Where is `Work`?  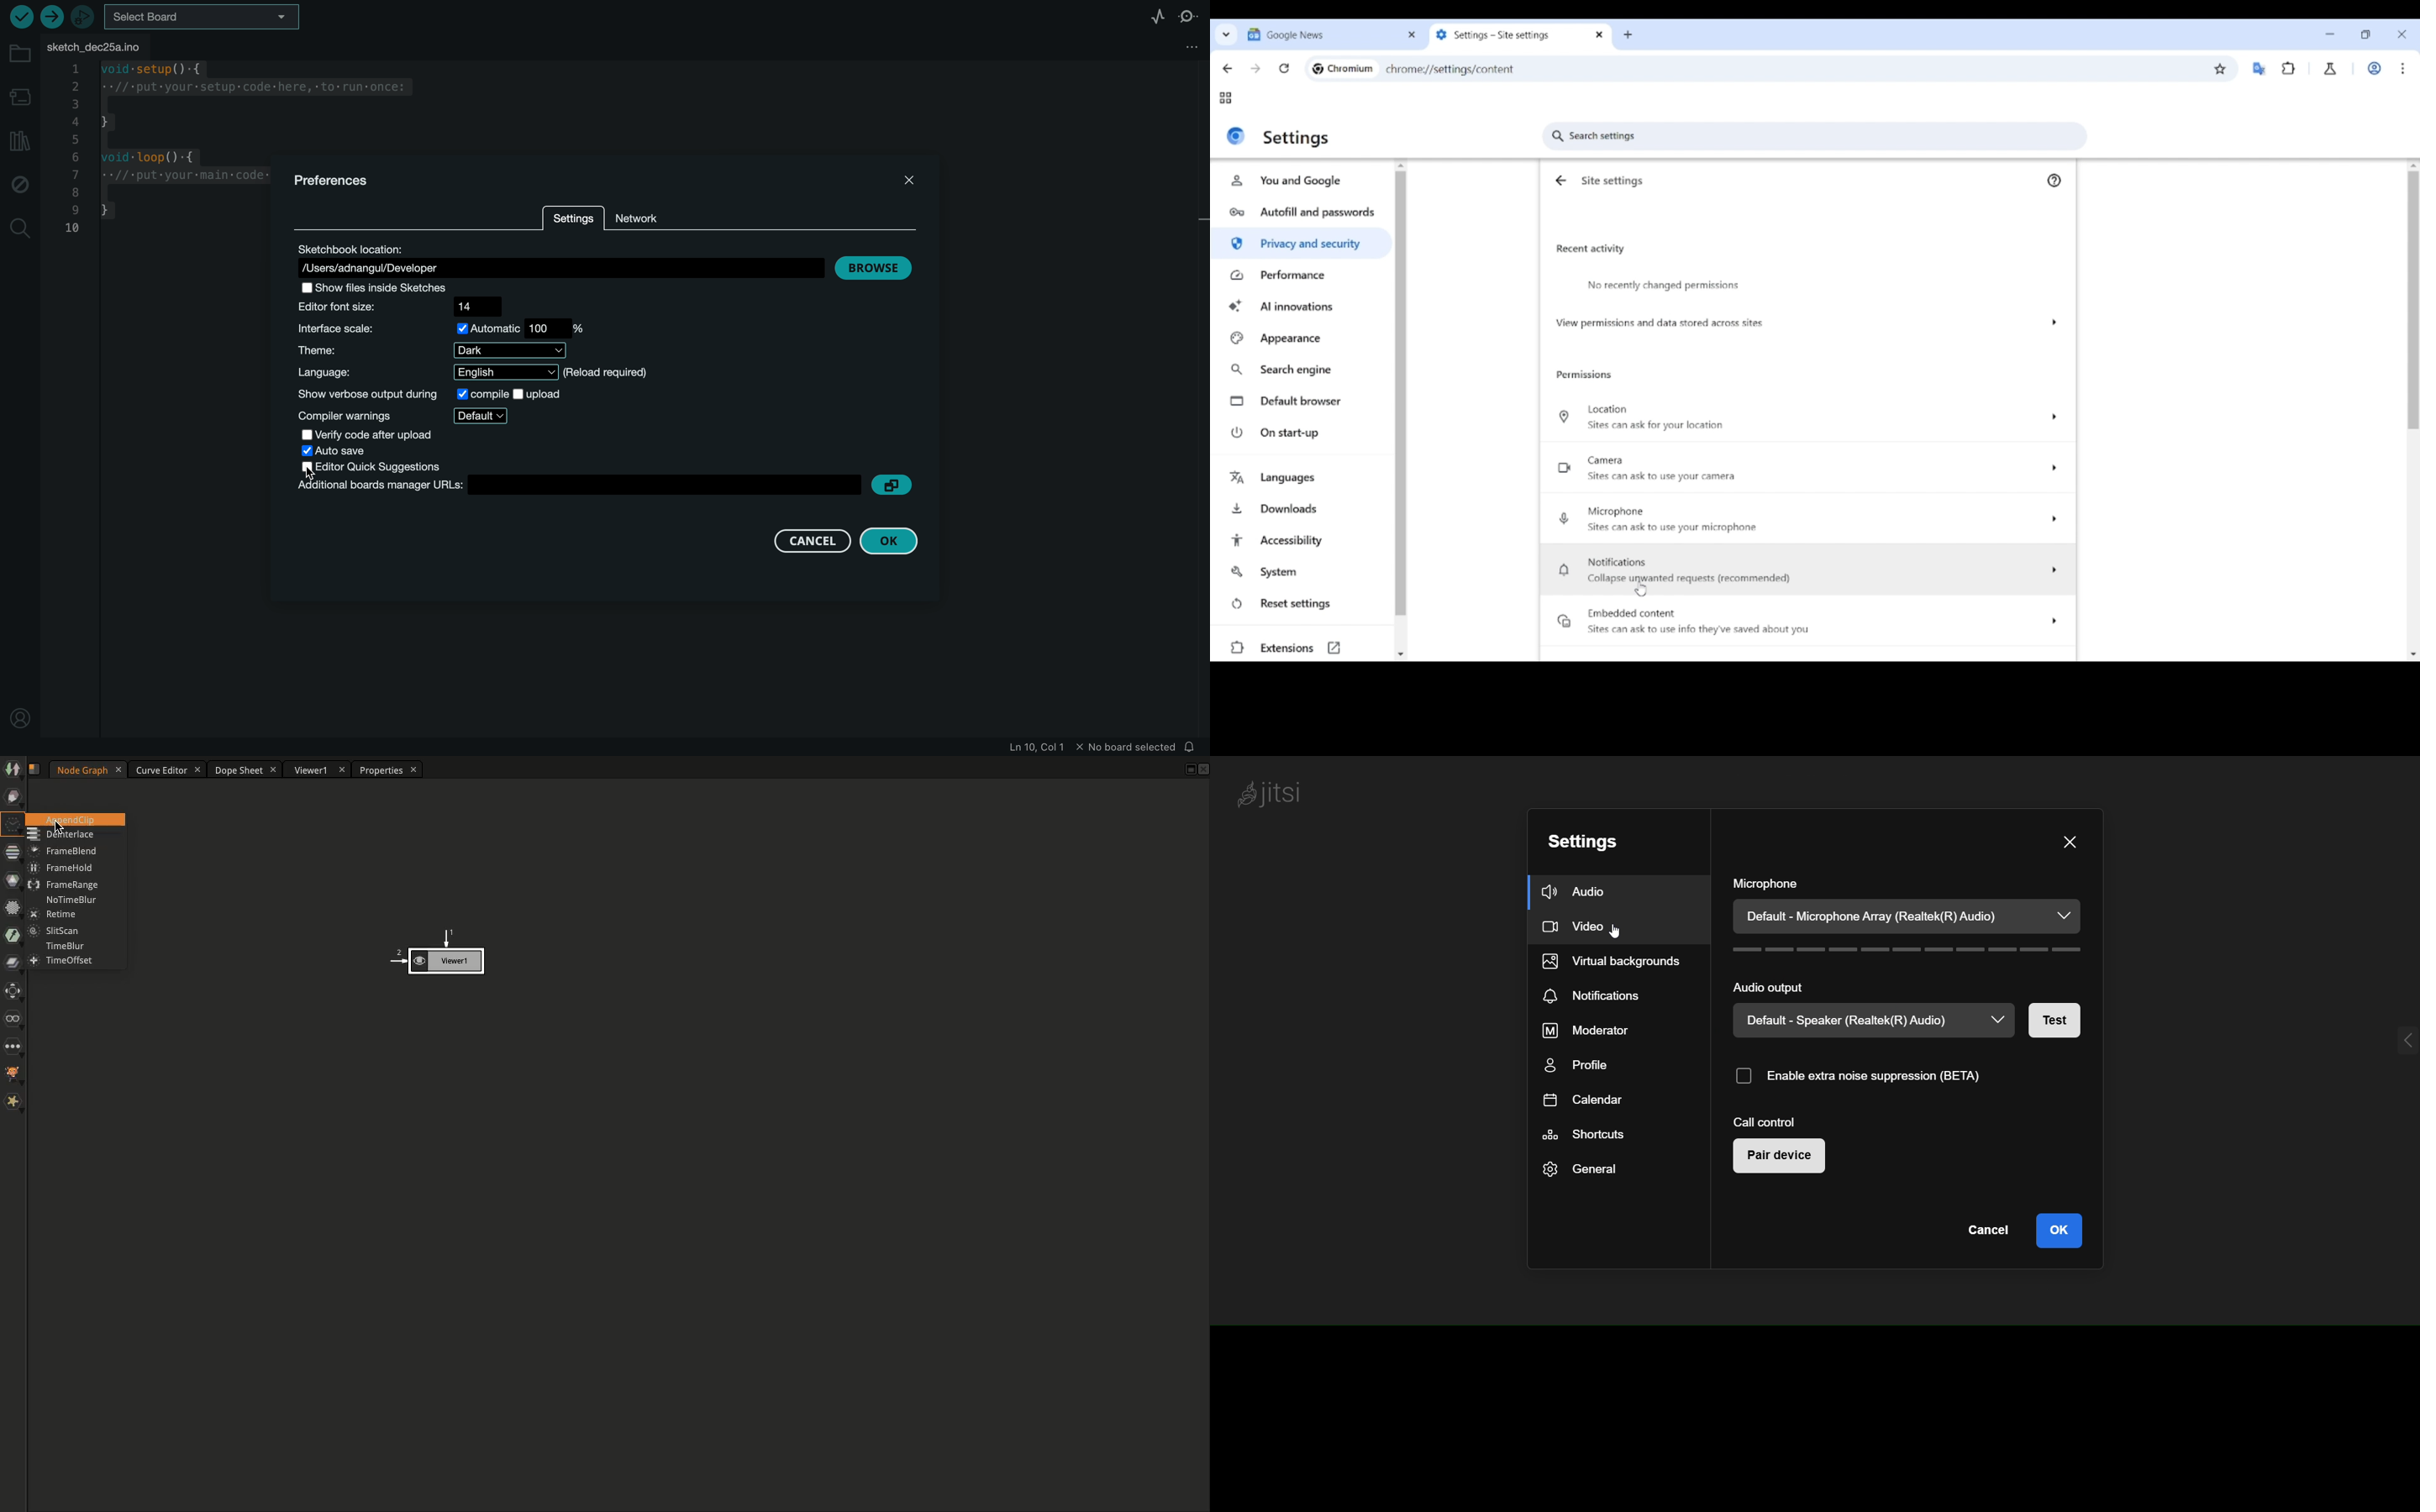 Work is located at coordinates (2374, 68).